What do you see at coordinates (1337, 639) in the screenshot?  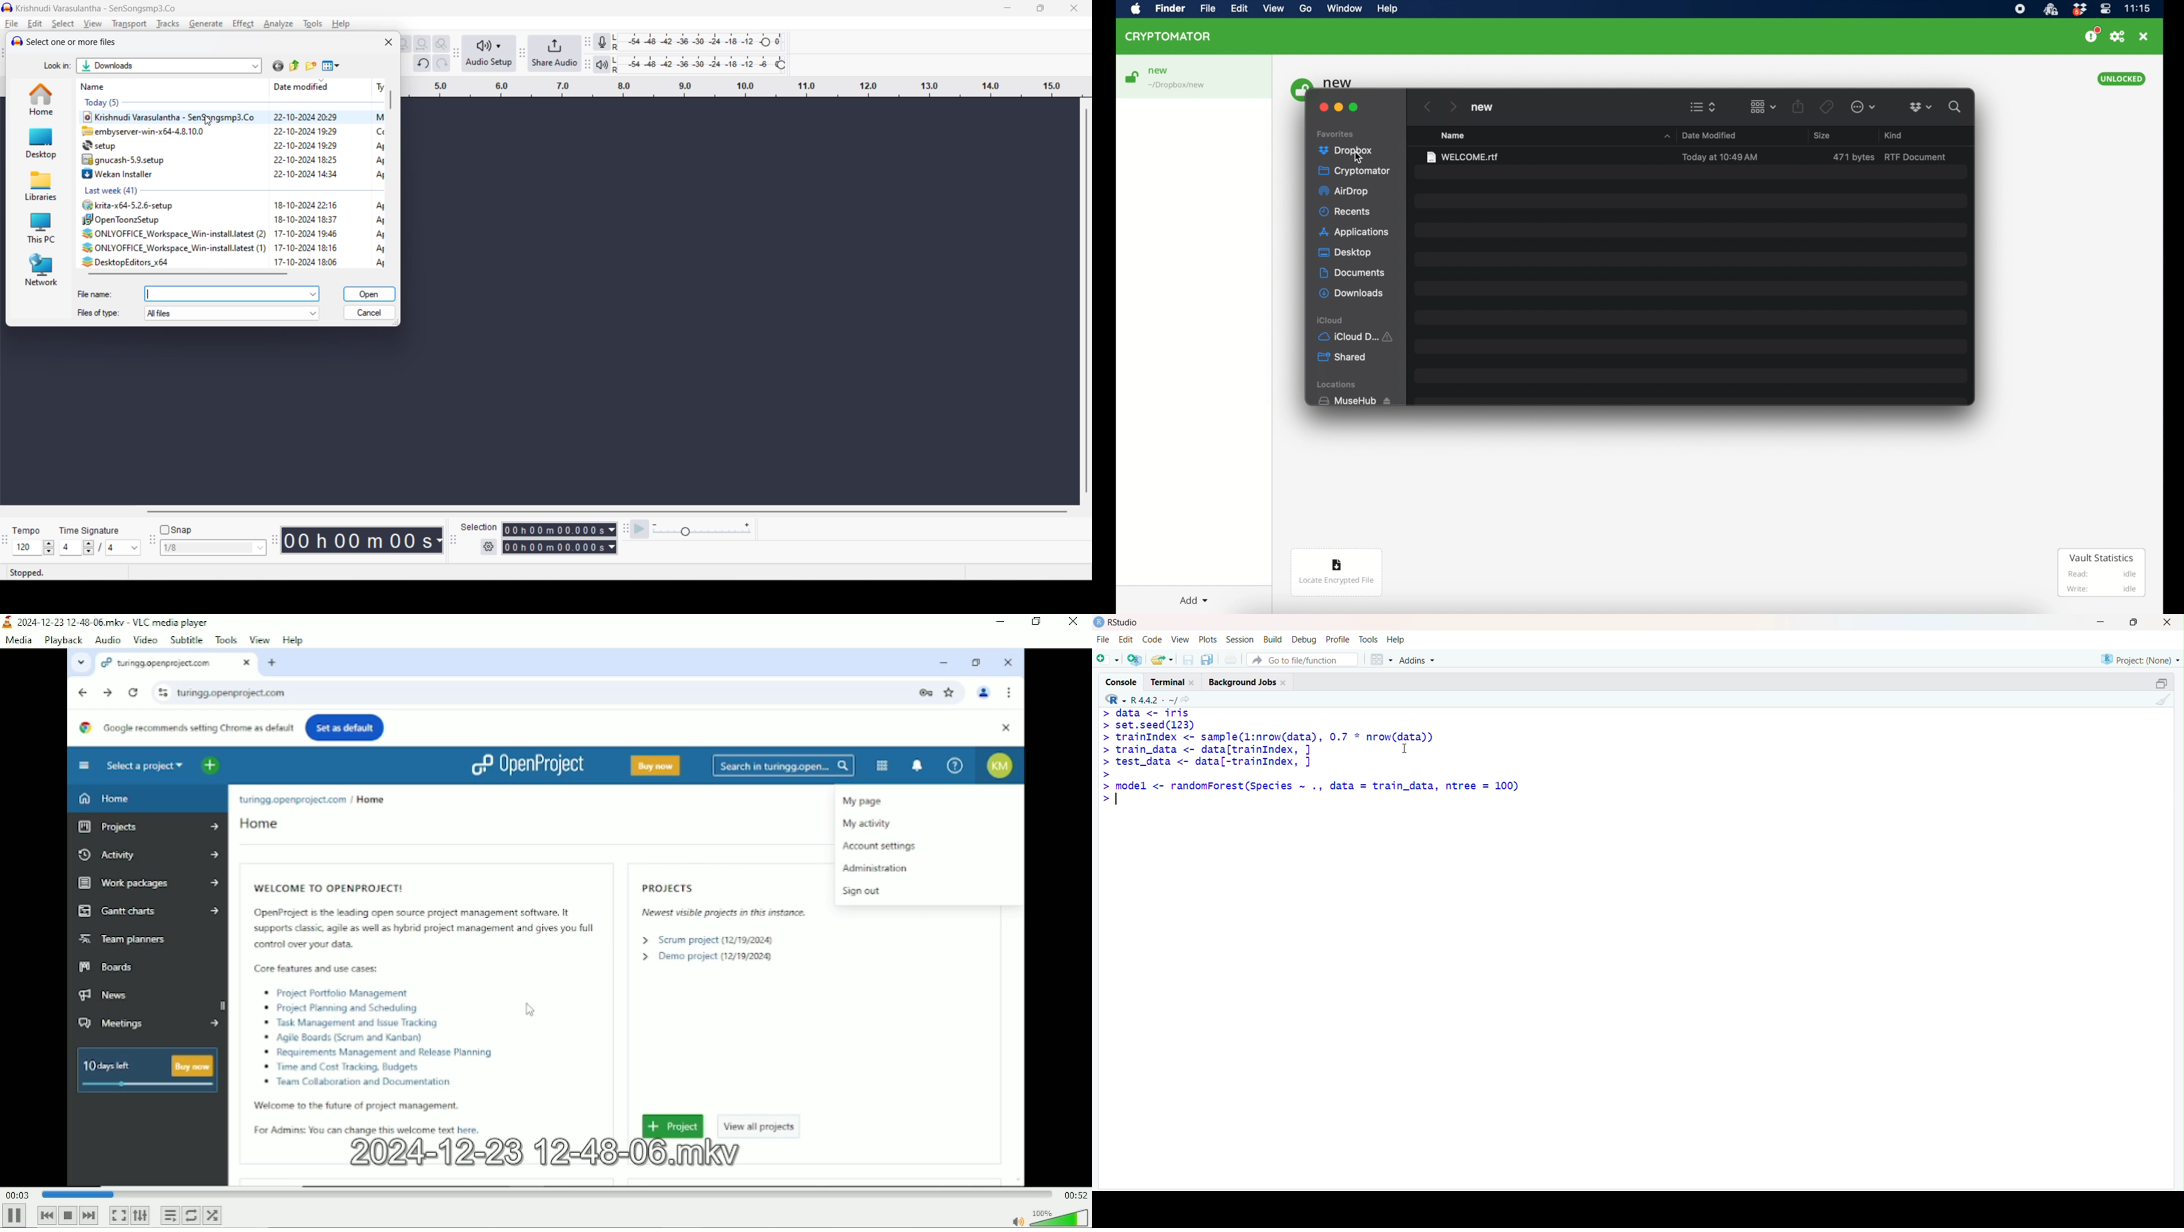 I see `Profile` at bounding box center [1337, 639].